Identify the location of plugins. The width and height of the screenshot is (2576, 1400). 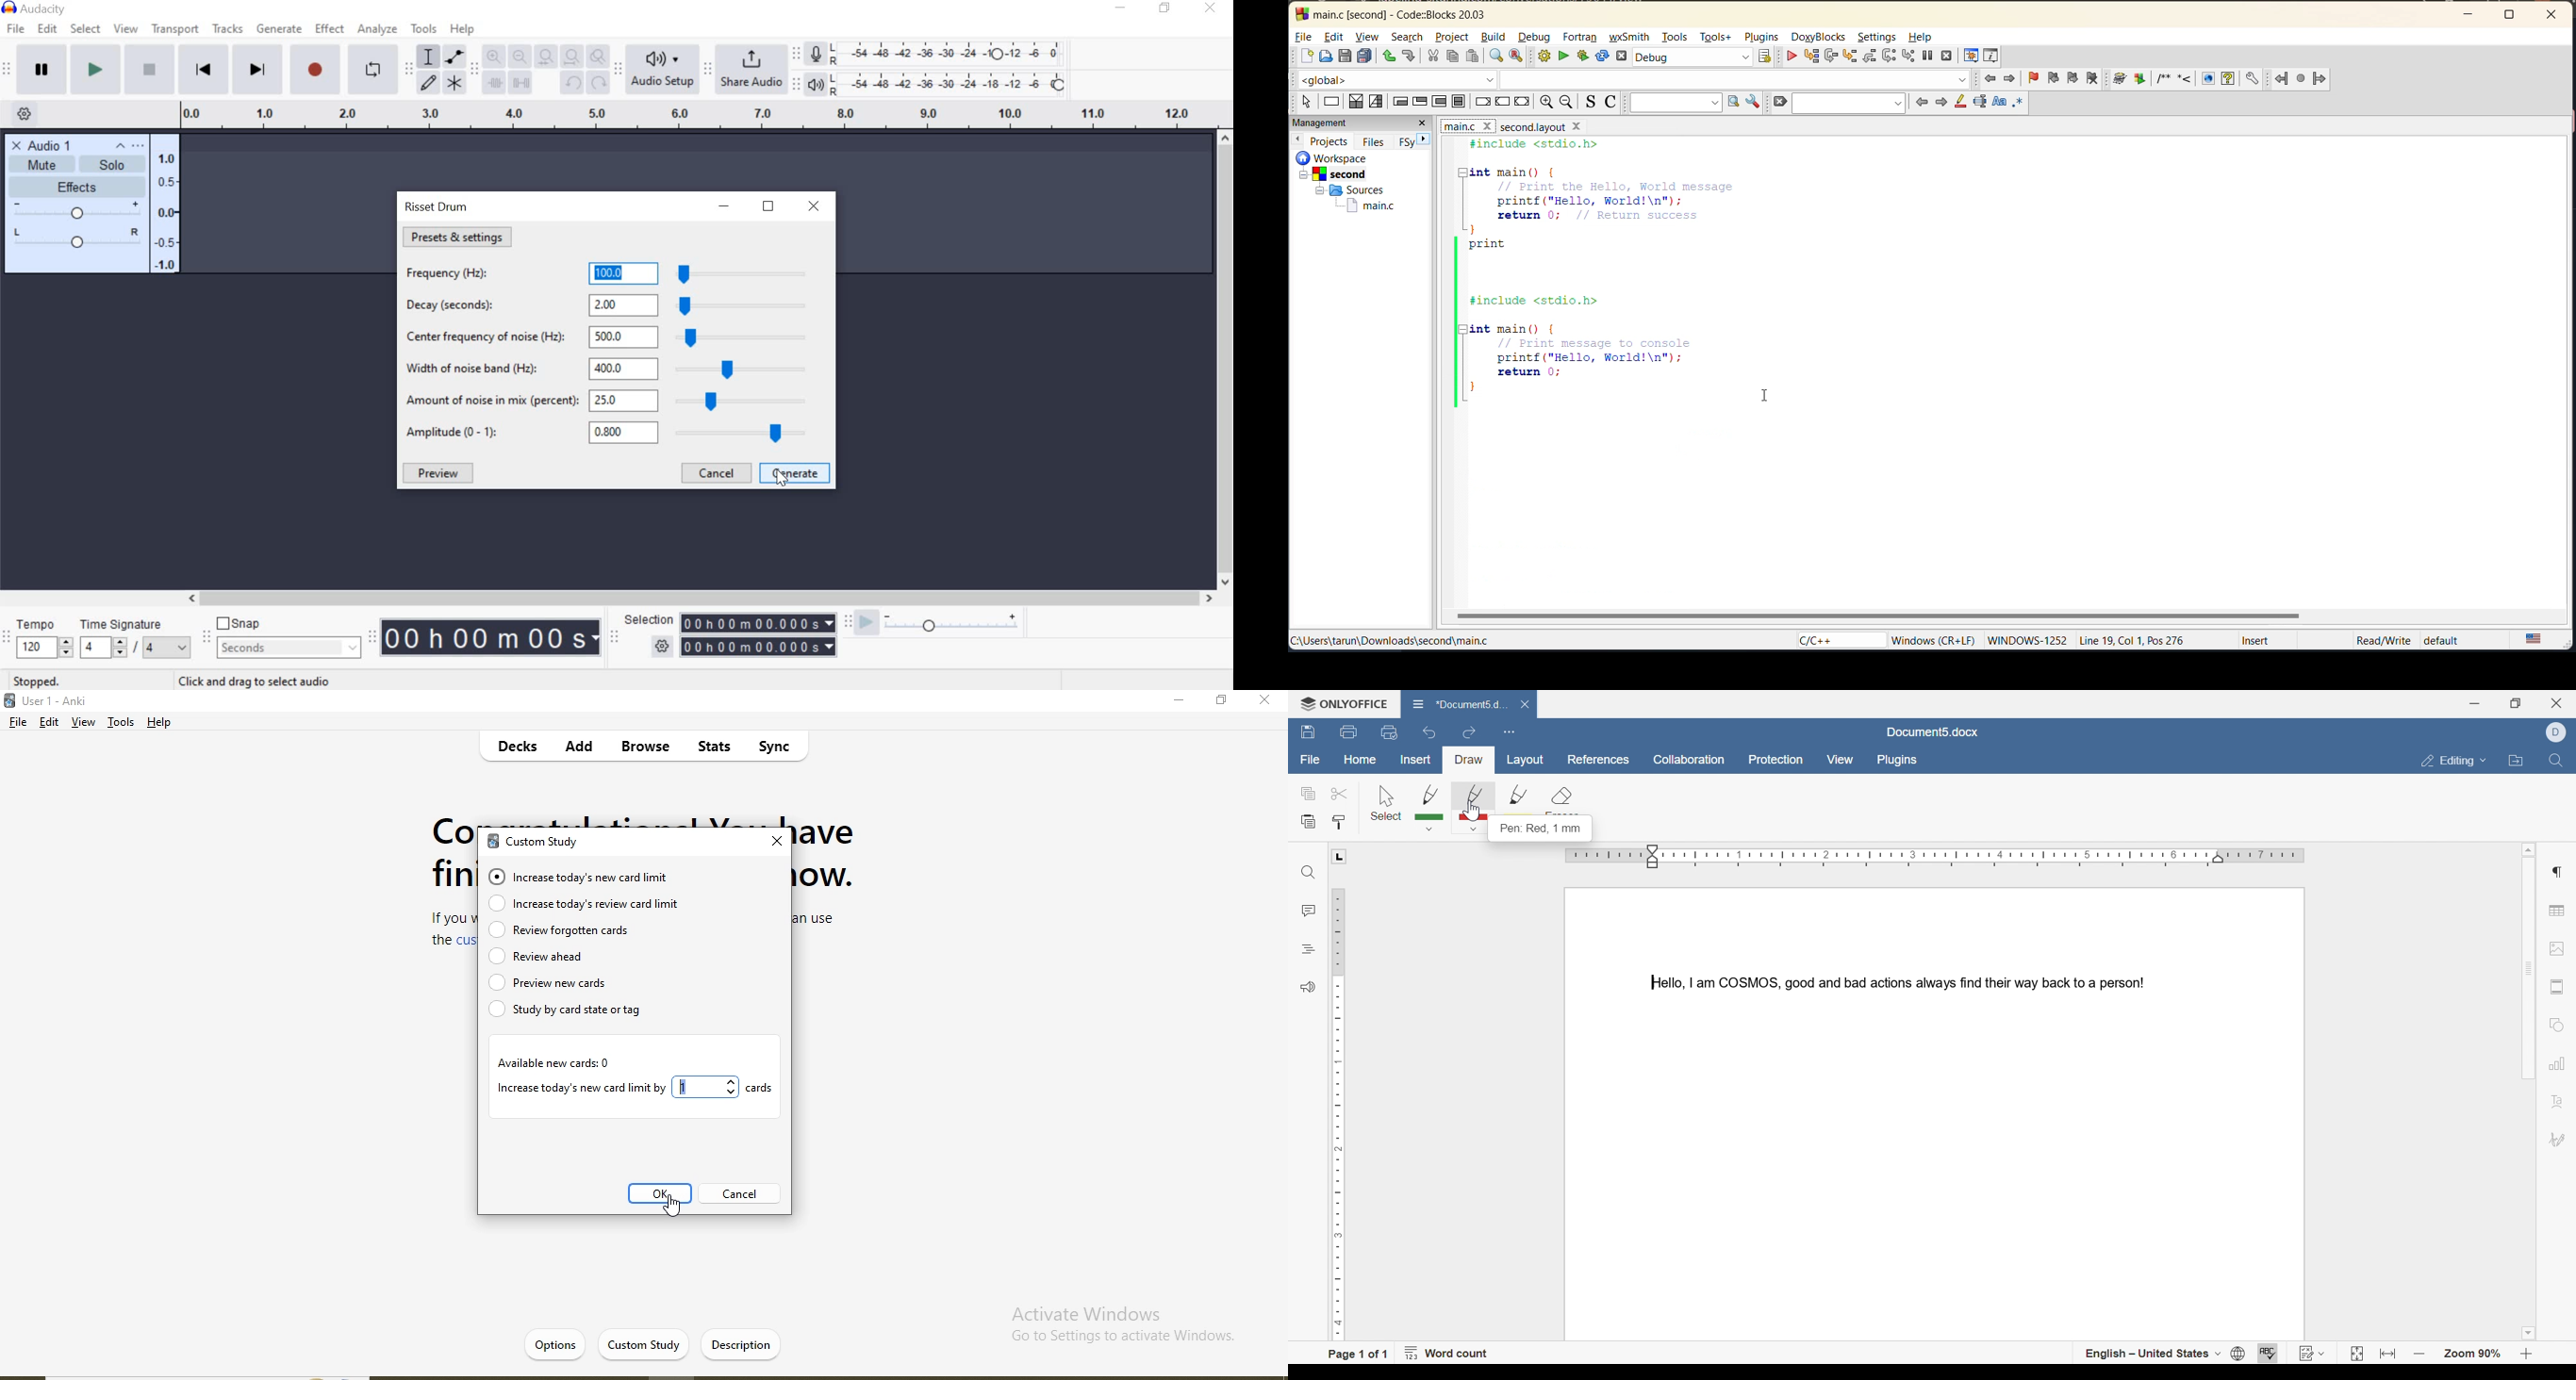
(1763, 36).